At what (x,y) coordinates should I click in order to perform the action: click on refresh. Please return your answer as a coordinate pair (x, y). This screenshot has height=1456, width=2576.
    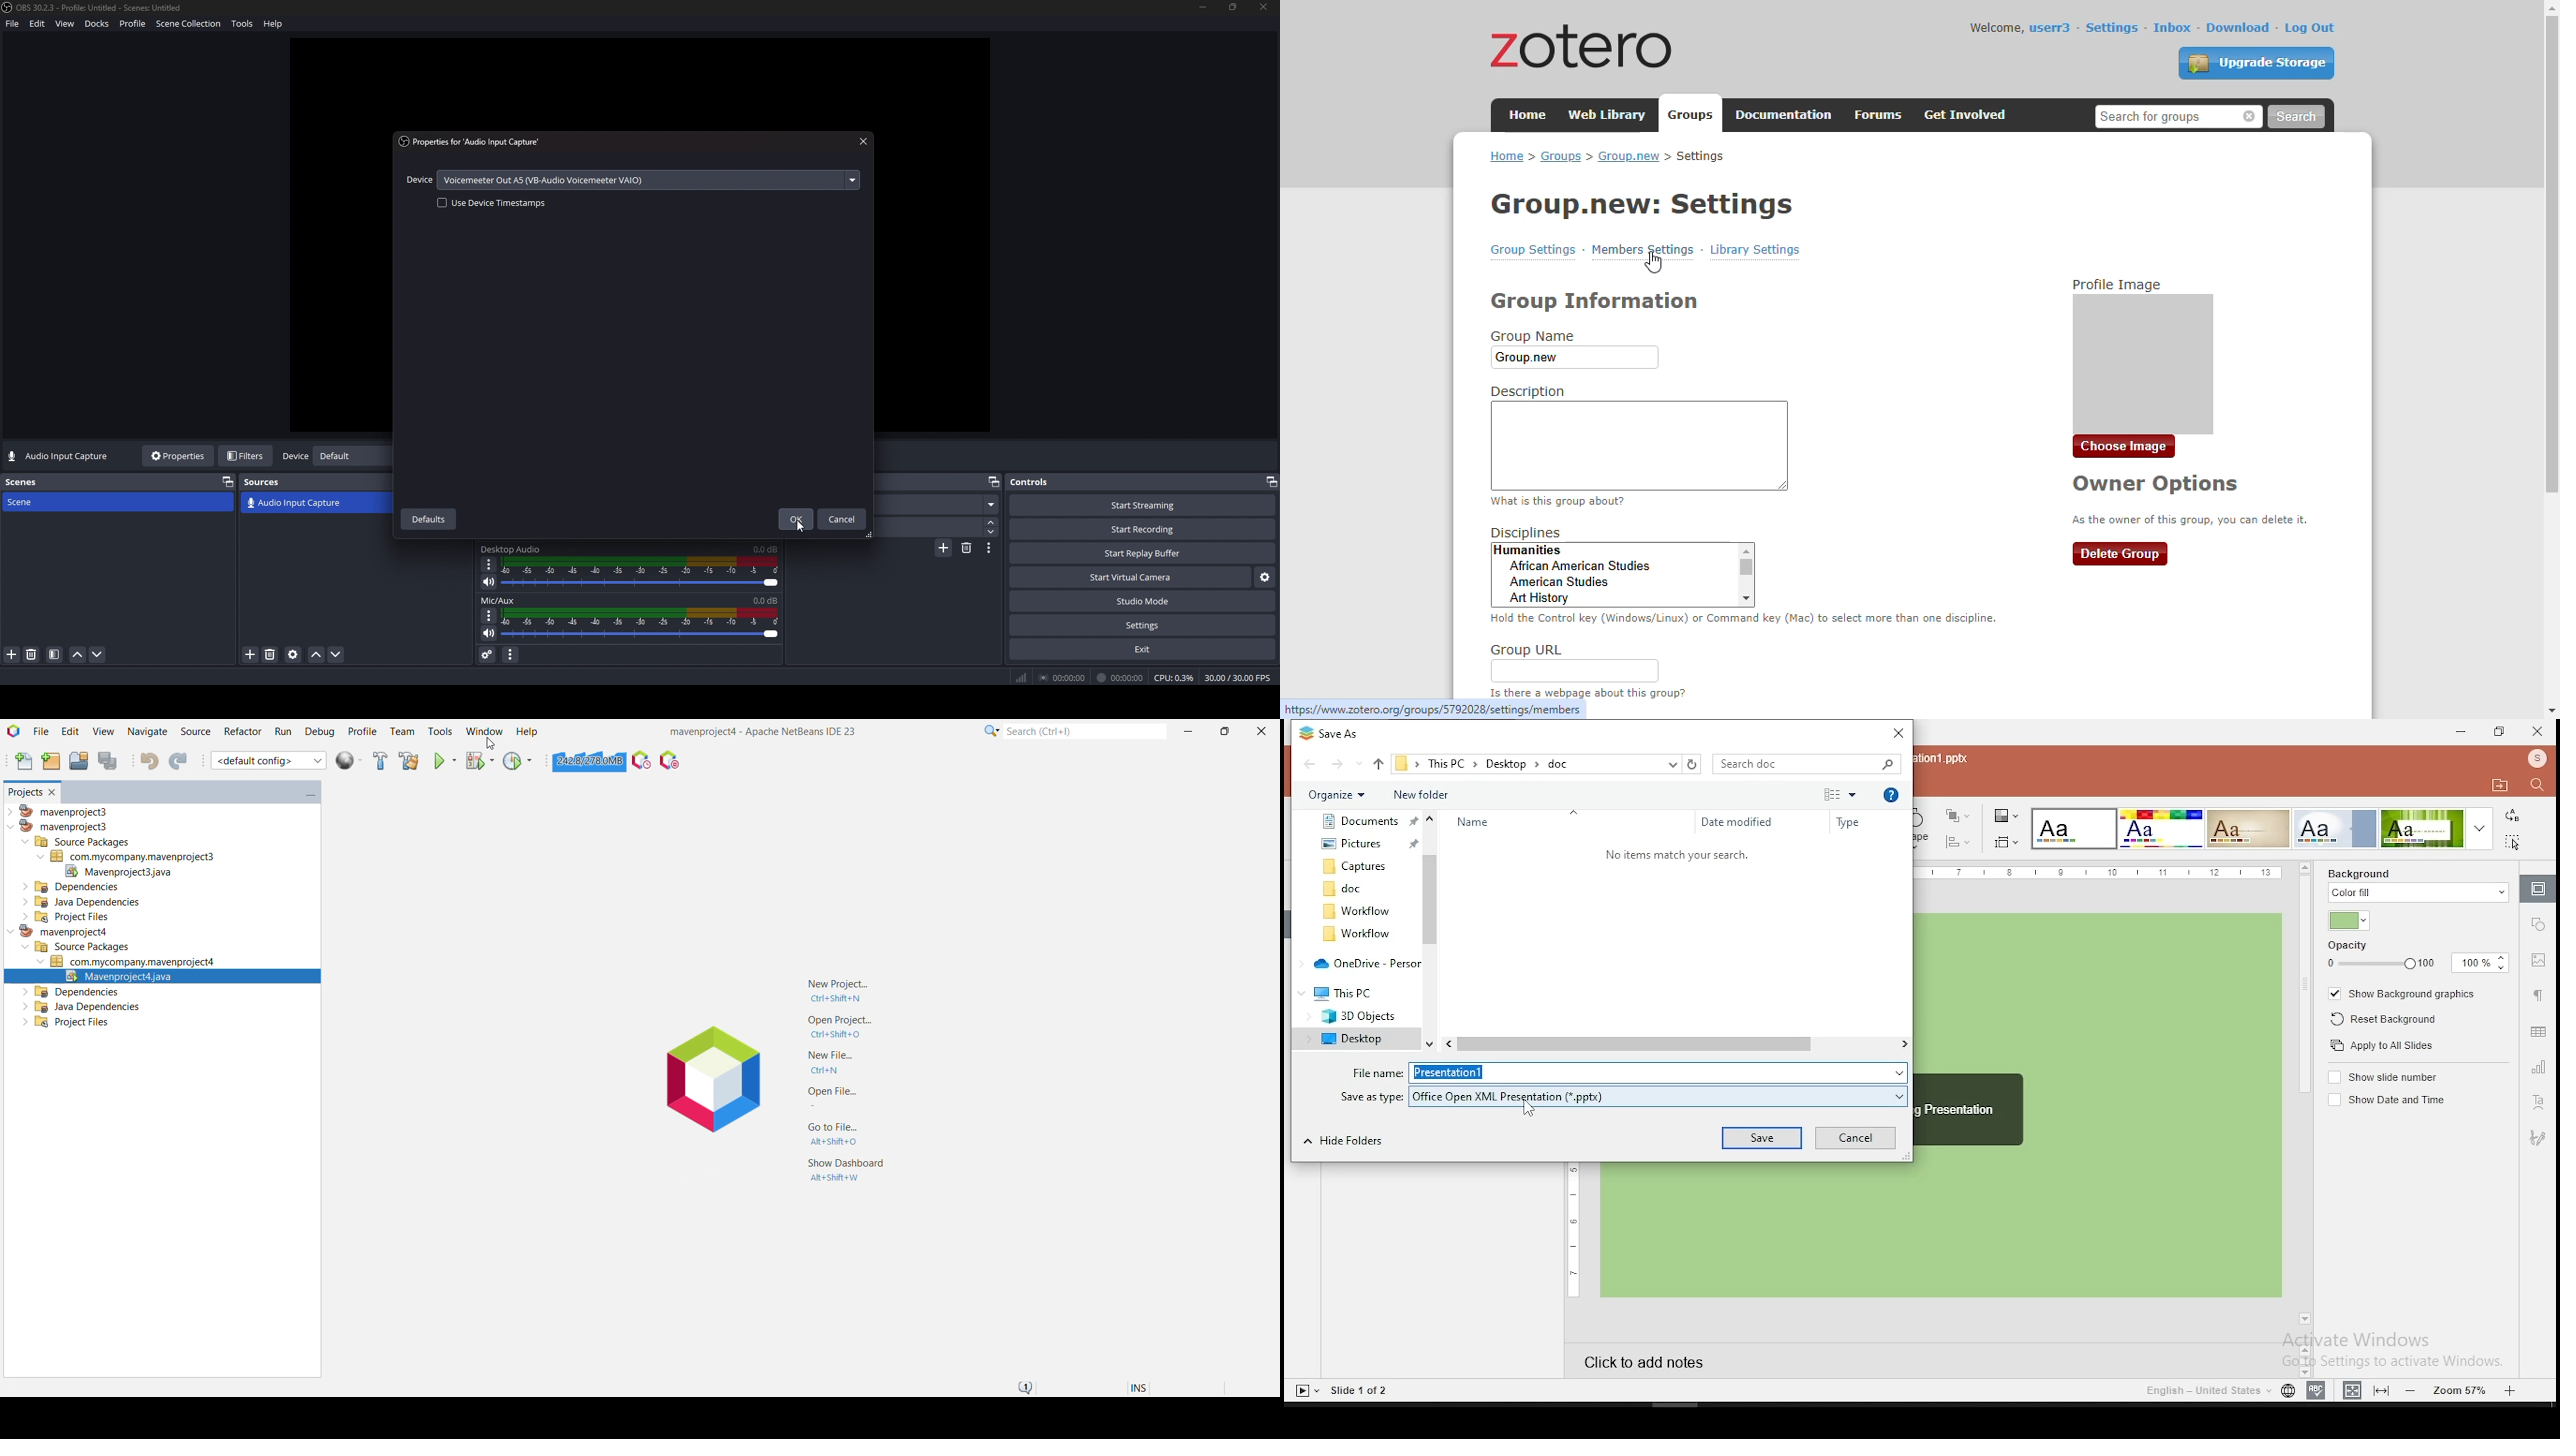
    Looking at the image, I should click on (1694, 764).